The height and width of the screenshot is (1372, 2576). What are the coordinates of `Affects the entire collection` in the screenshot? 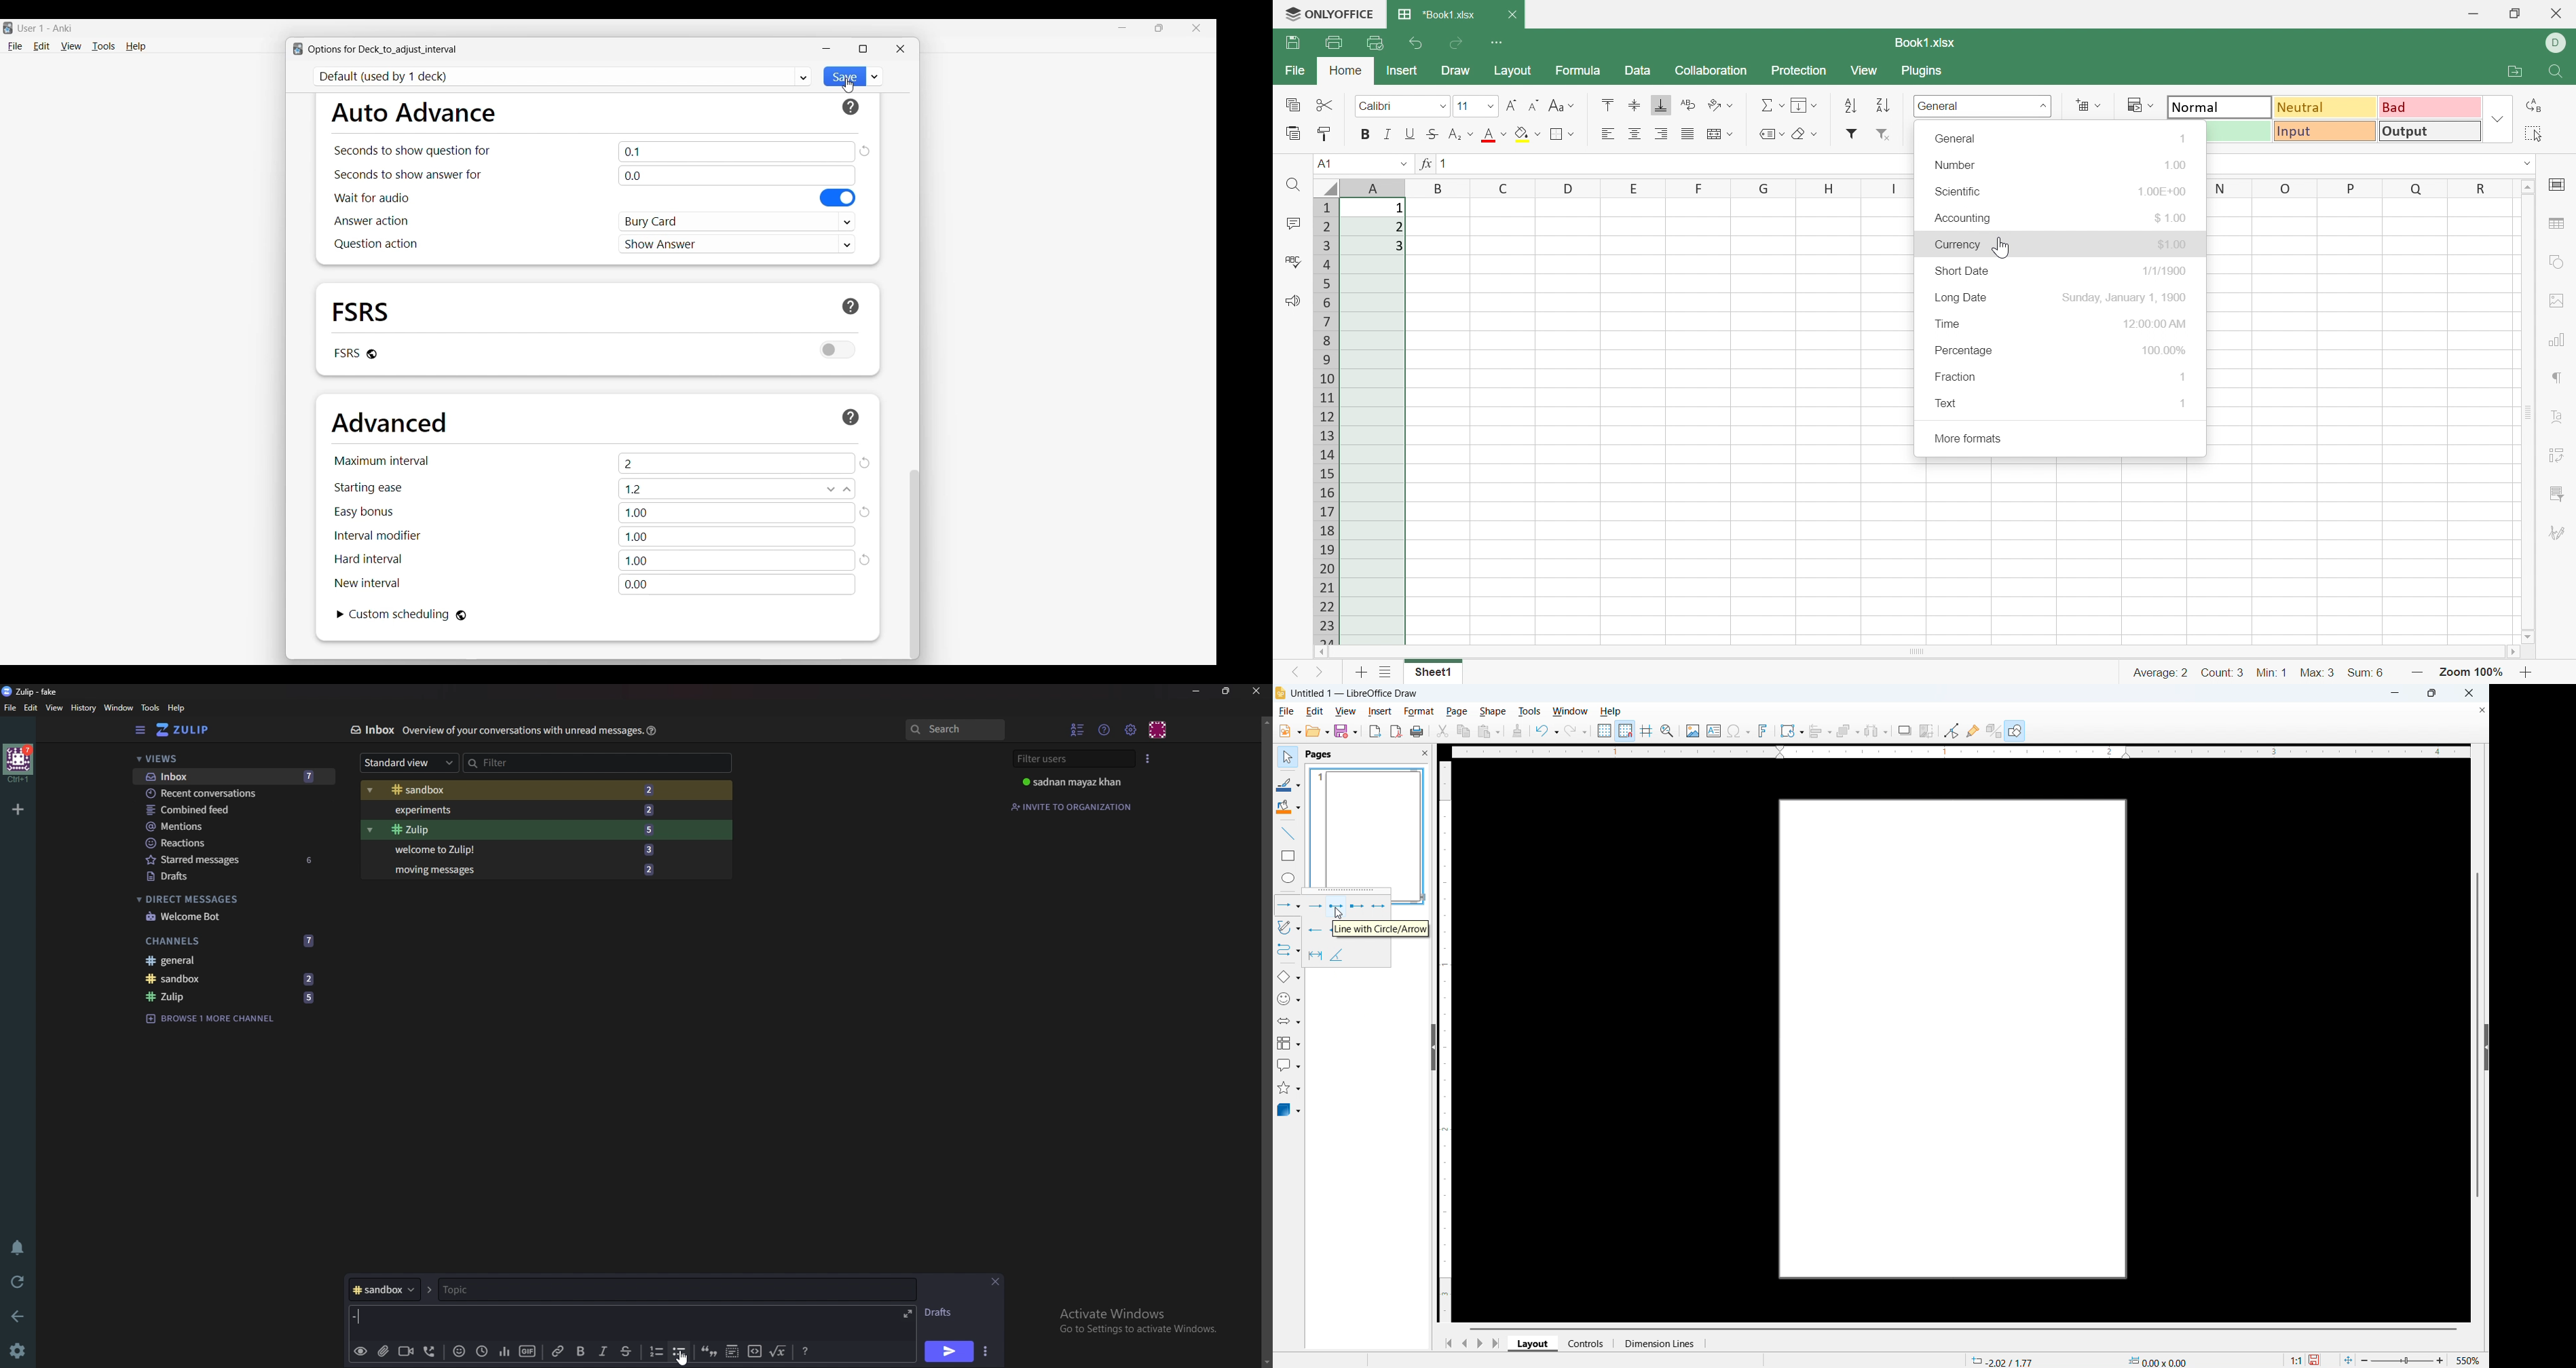 It's located at (372, 354).